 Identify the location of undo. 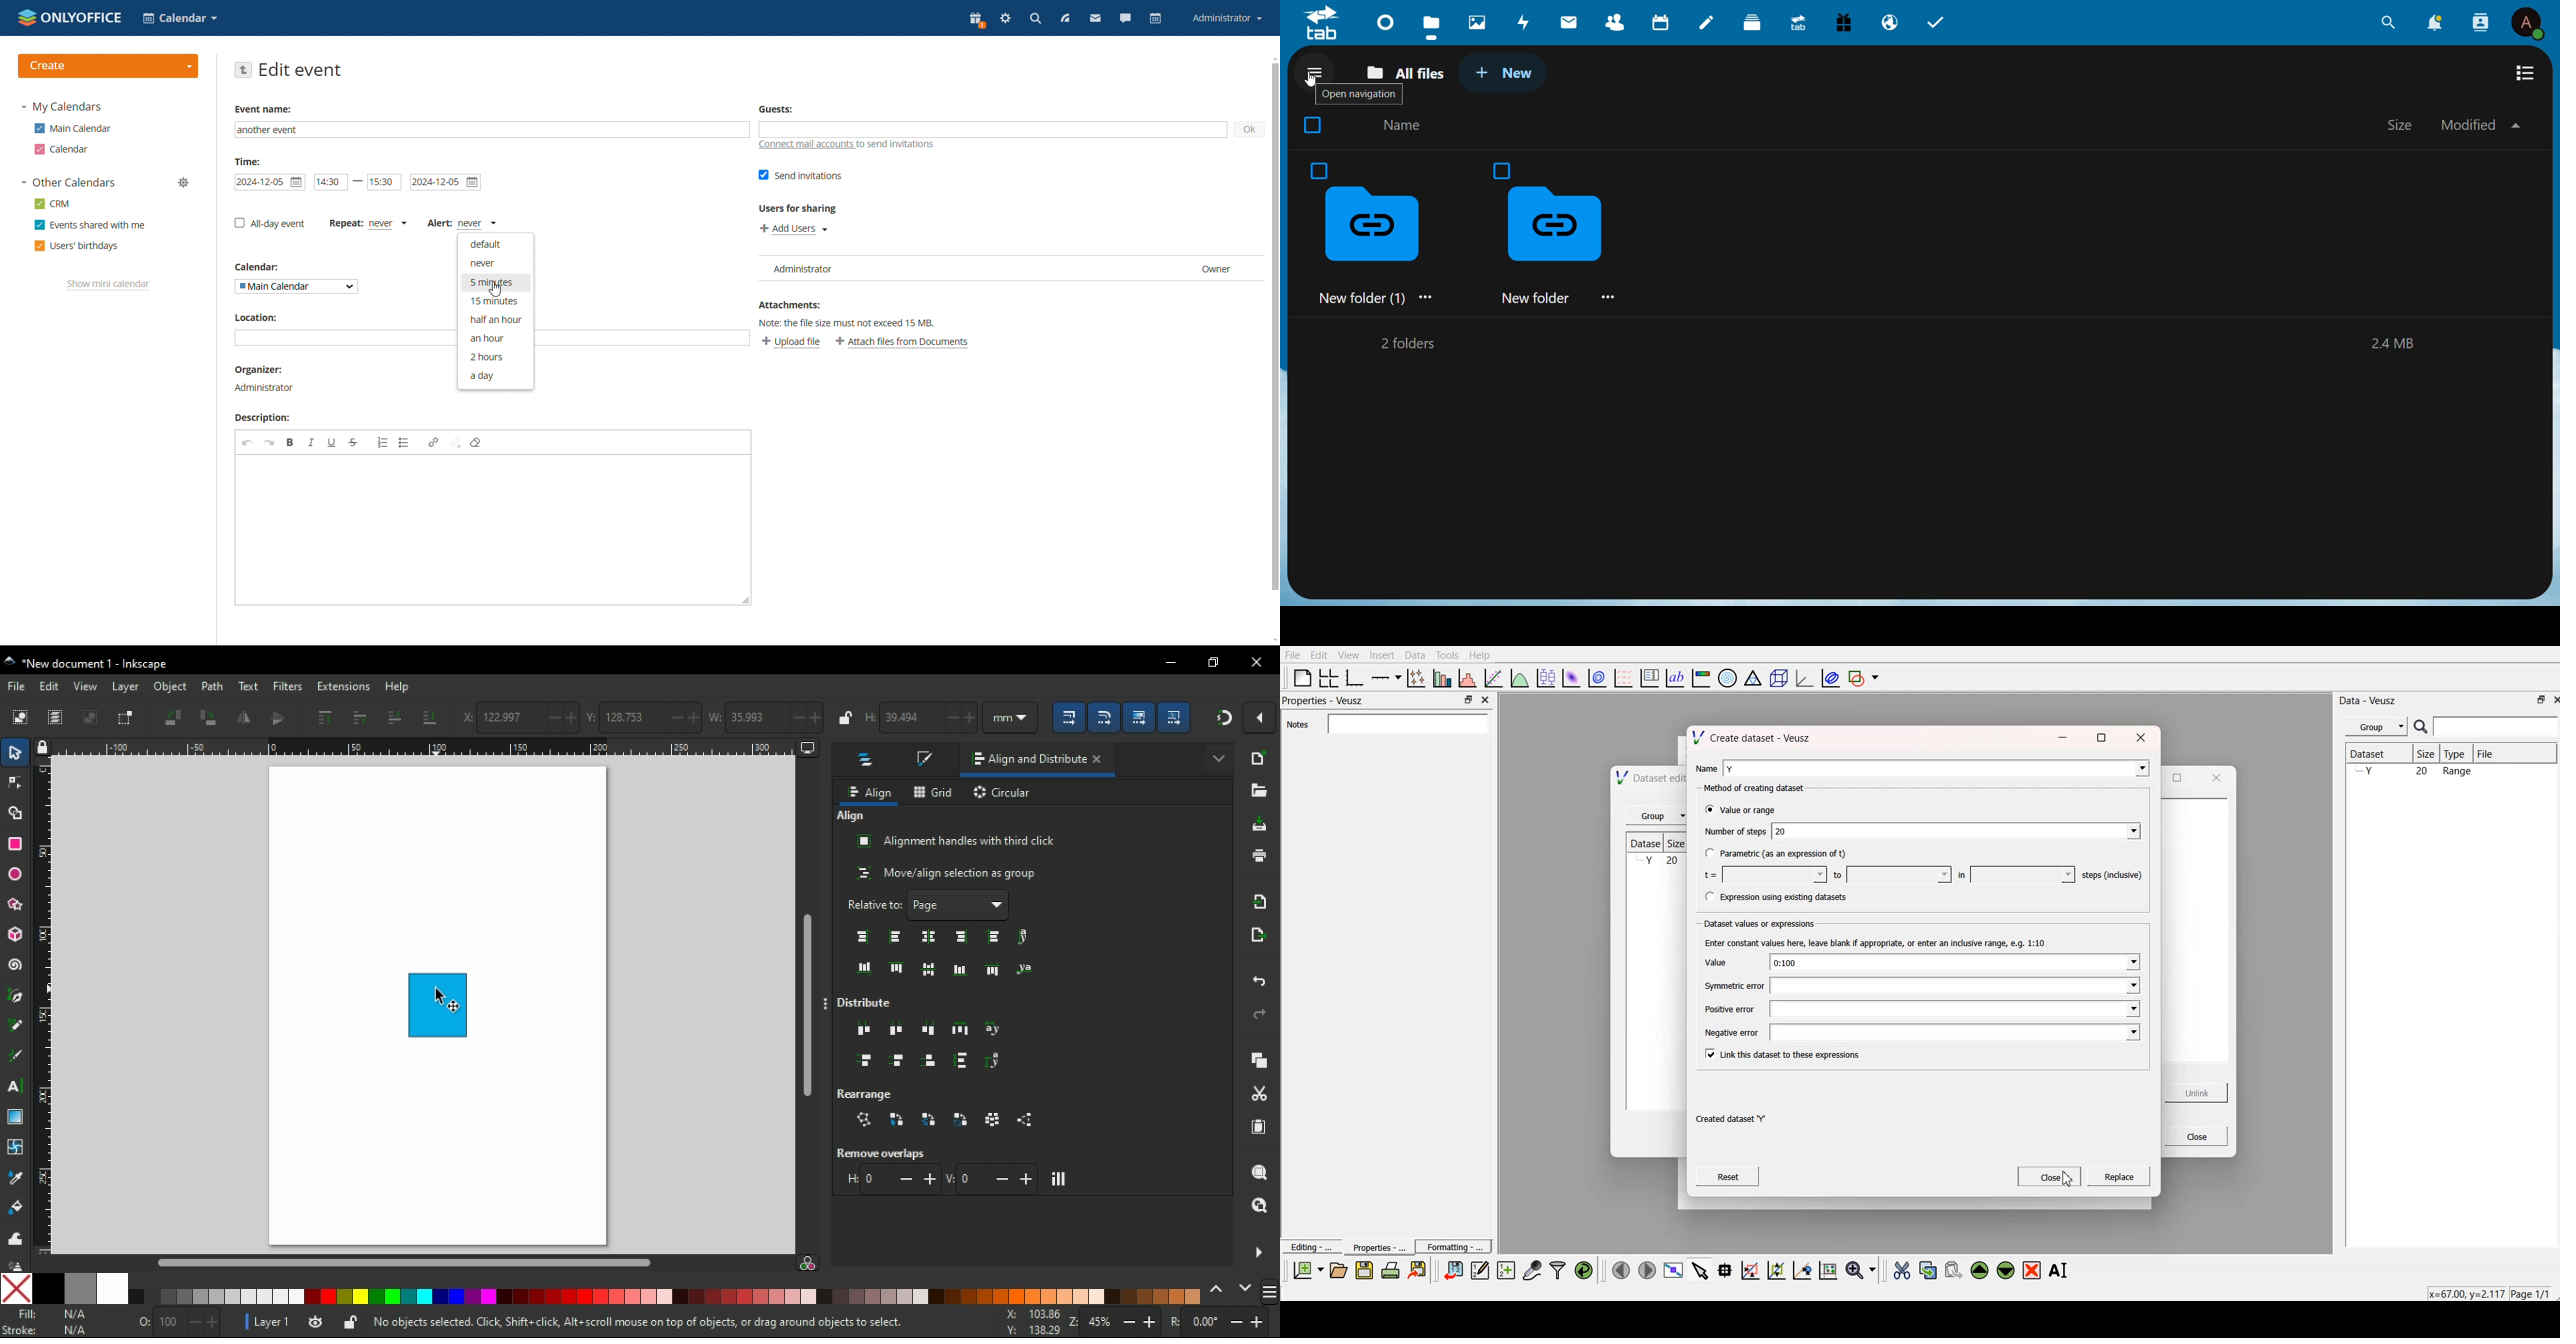
(248, 443).